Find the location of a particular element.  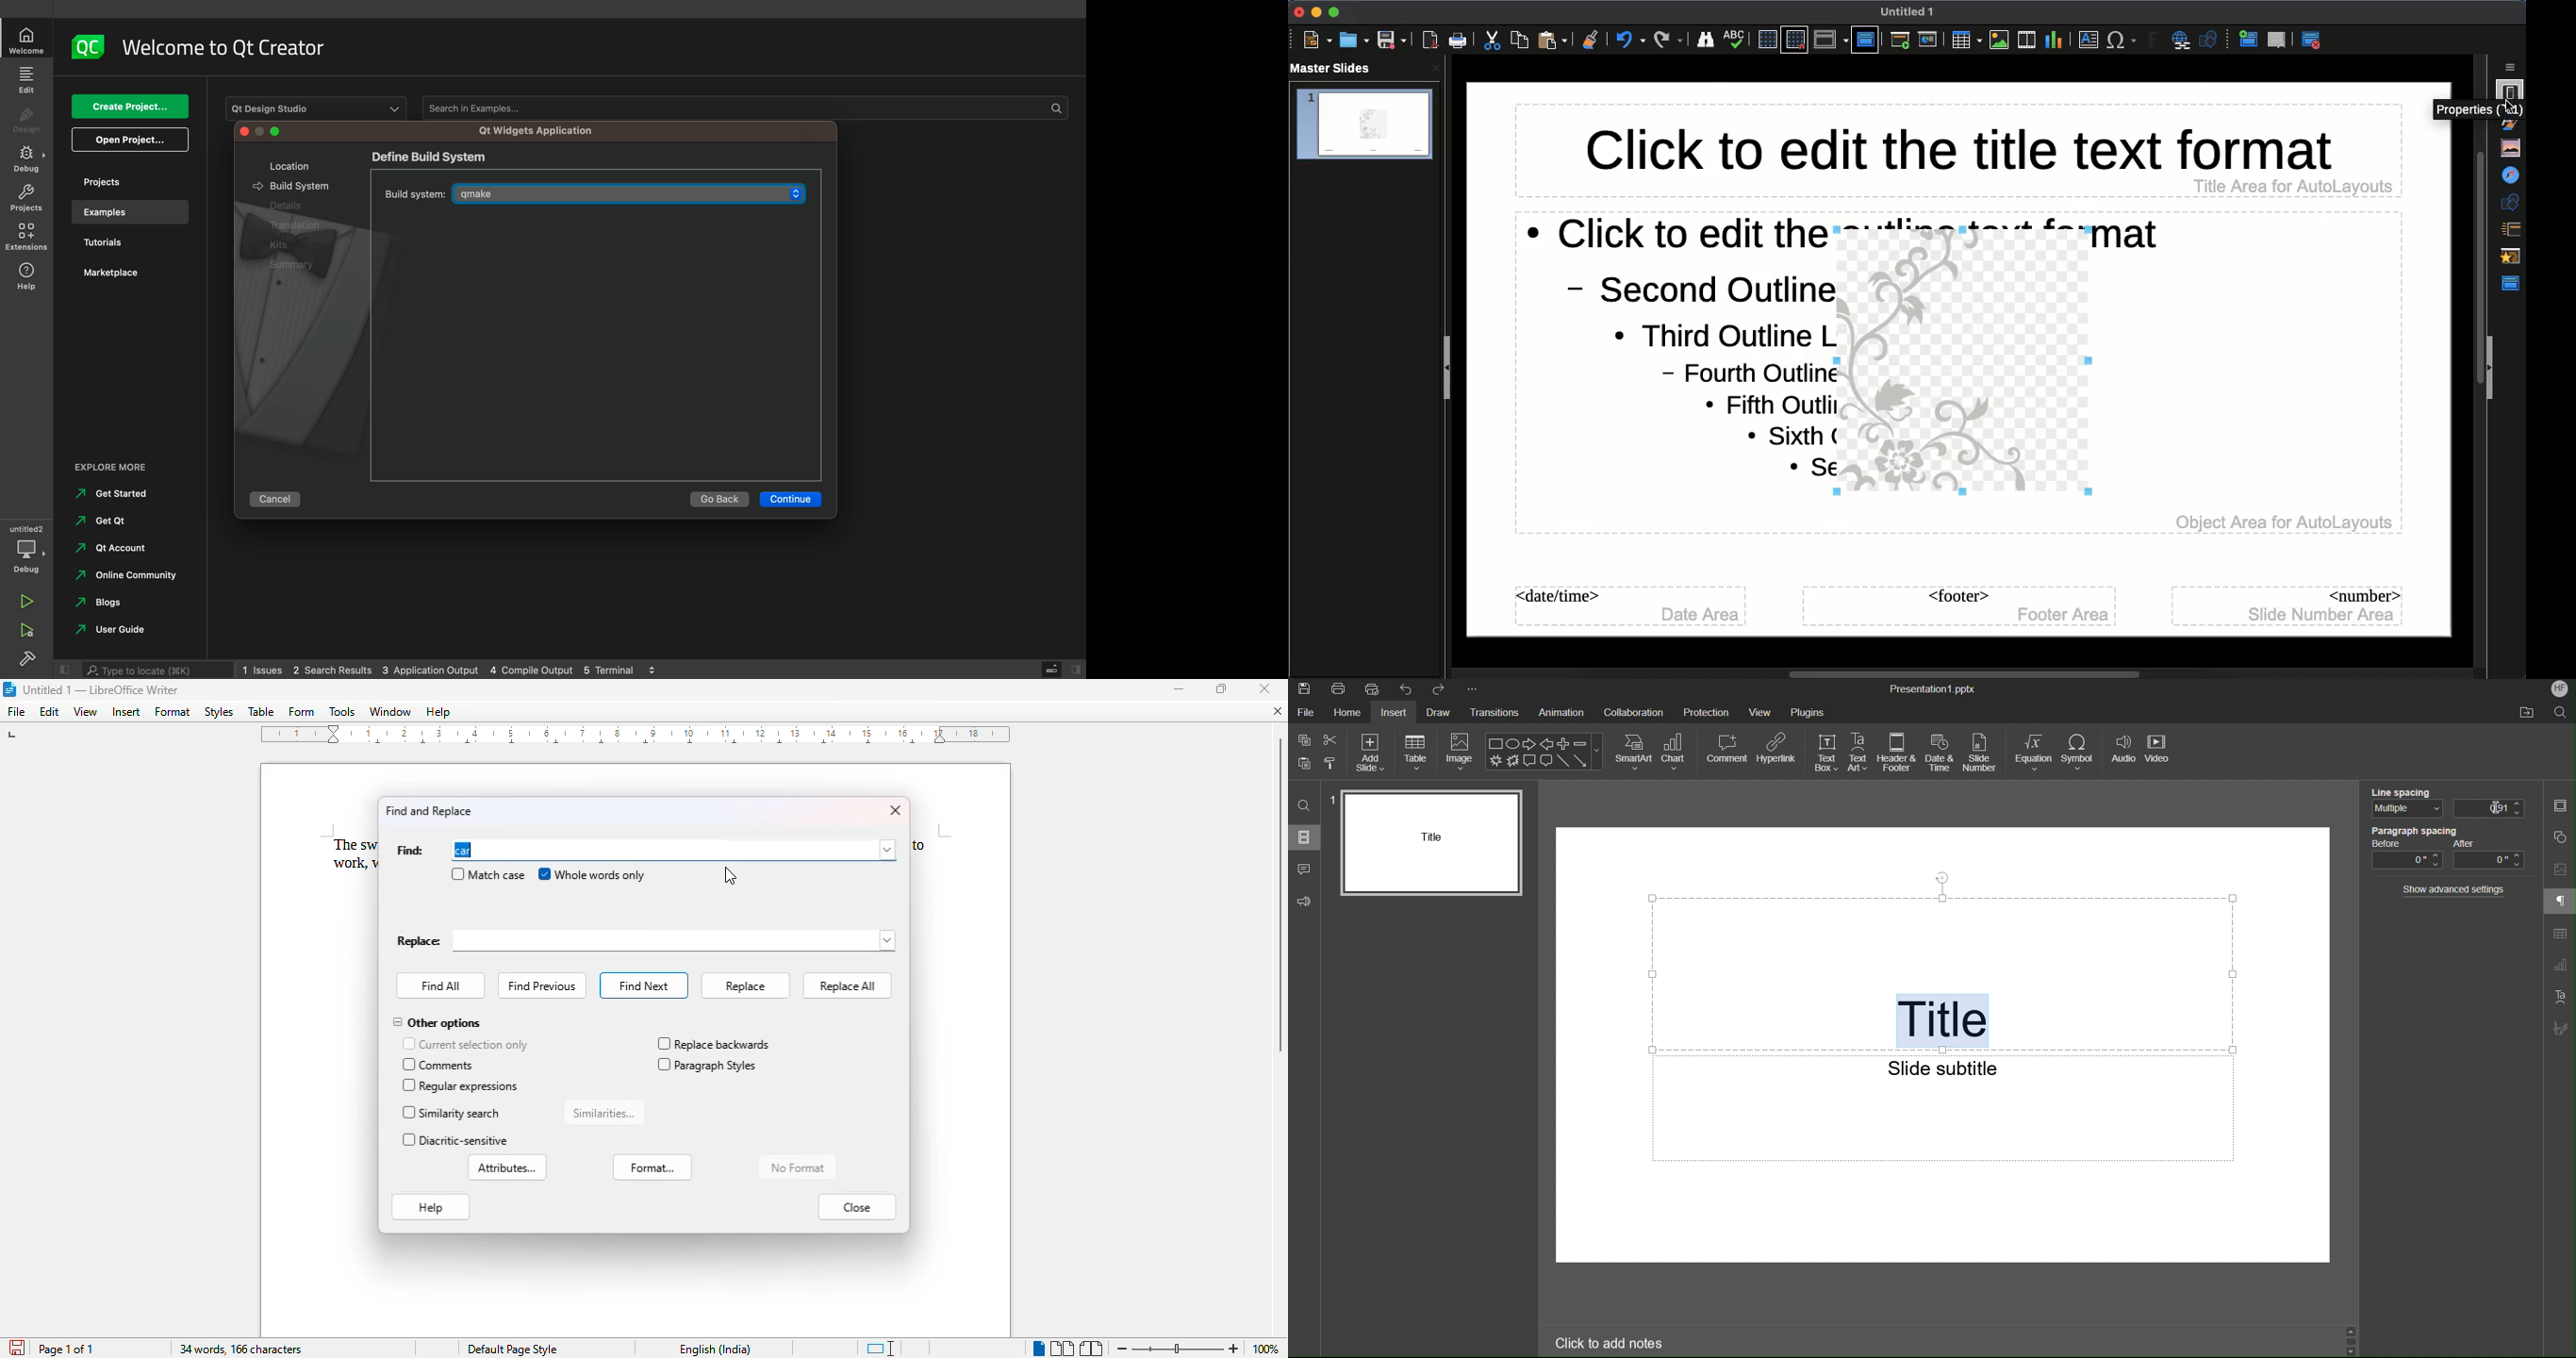

Video is located at coordinates (2162, 754).